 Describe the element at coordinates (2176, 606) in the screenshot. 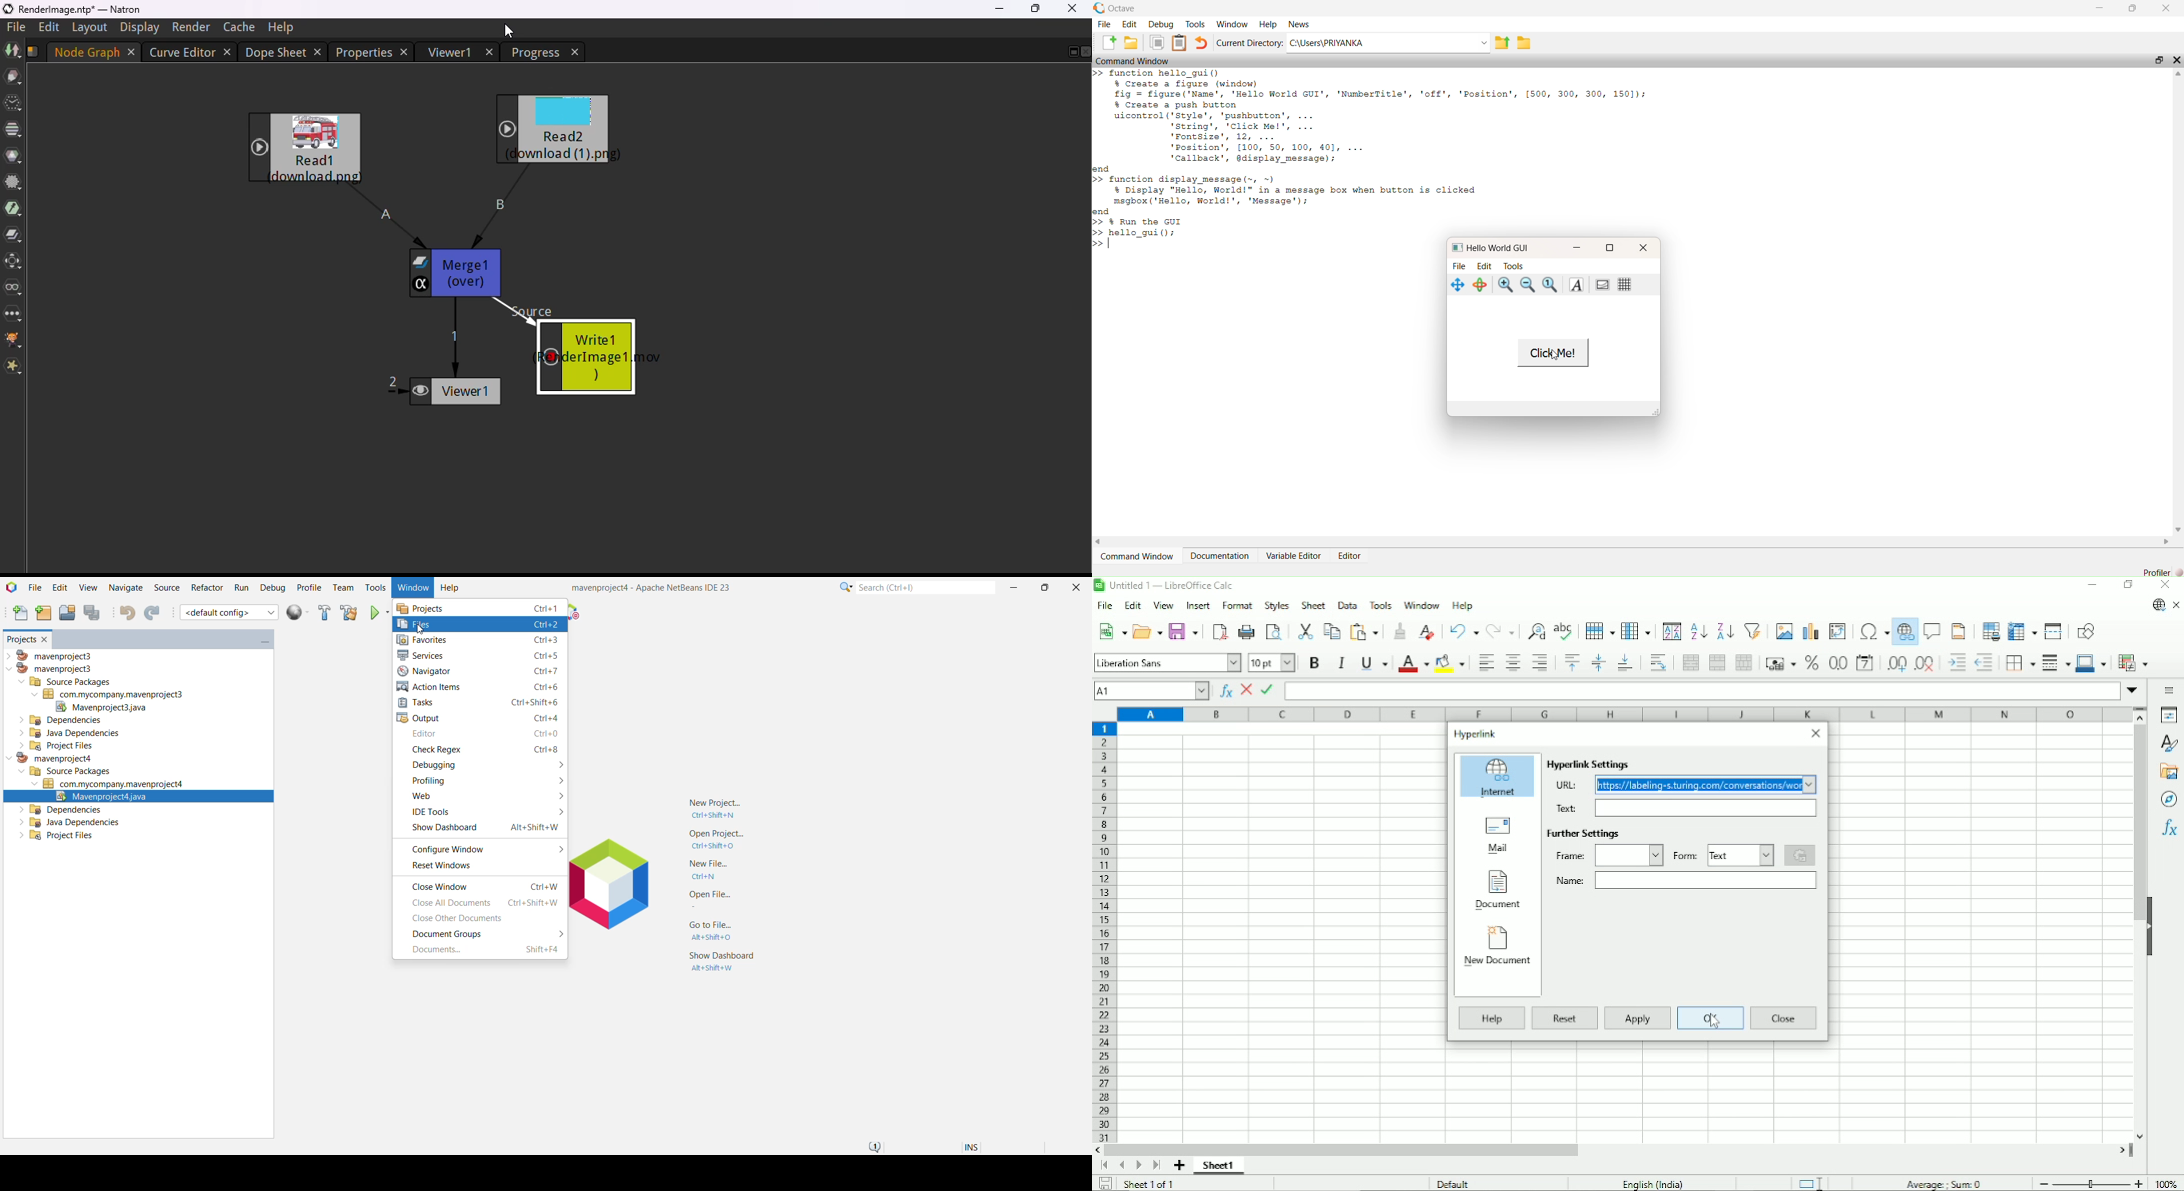

I see `Close documents` at that location.